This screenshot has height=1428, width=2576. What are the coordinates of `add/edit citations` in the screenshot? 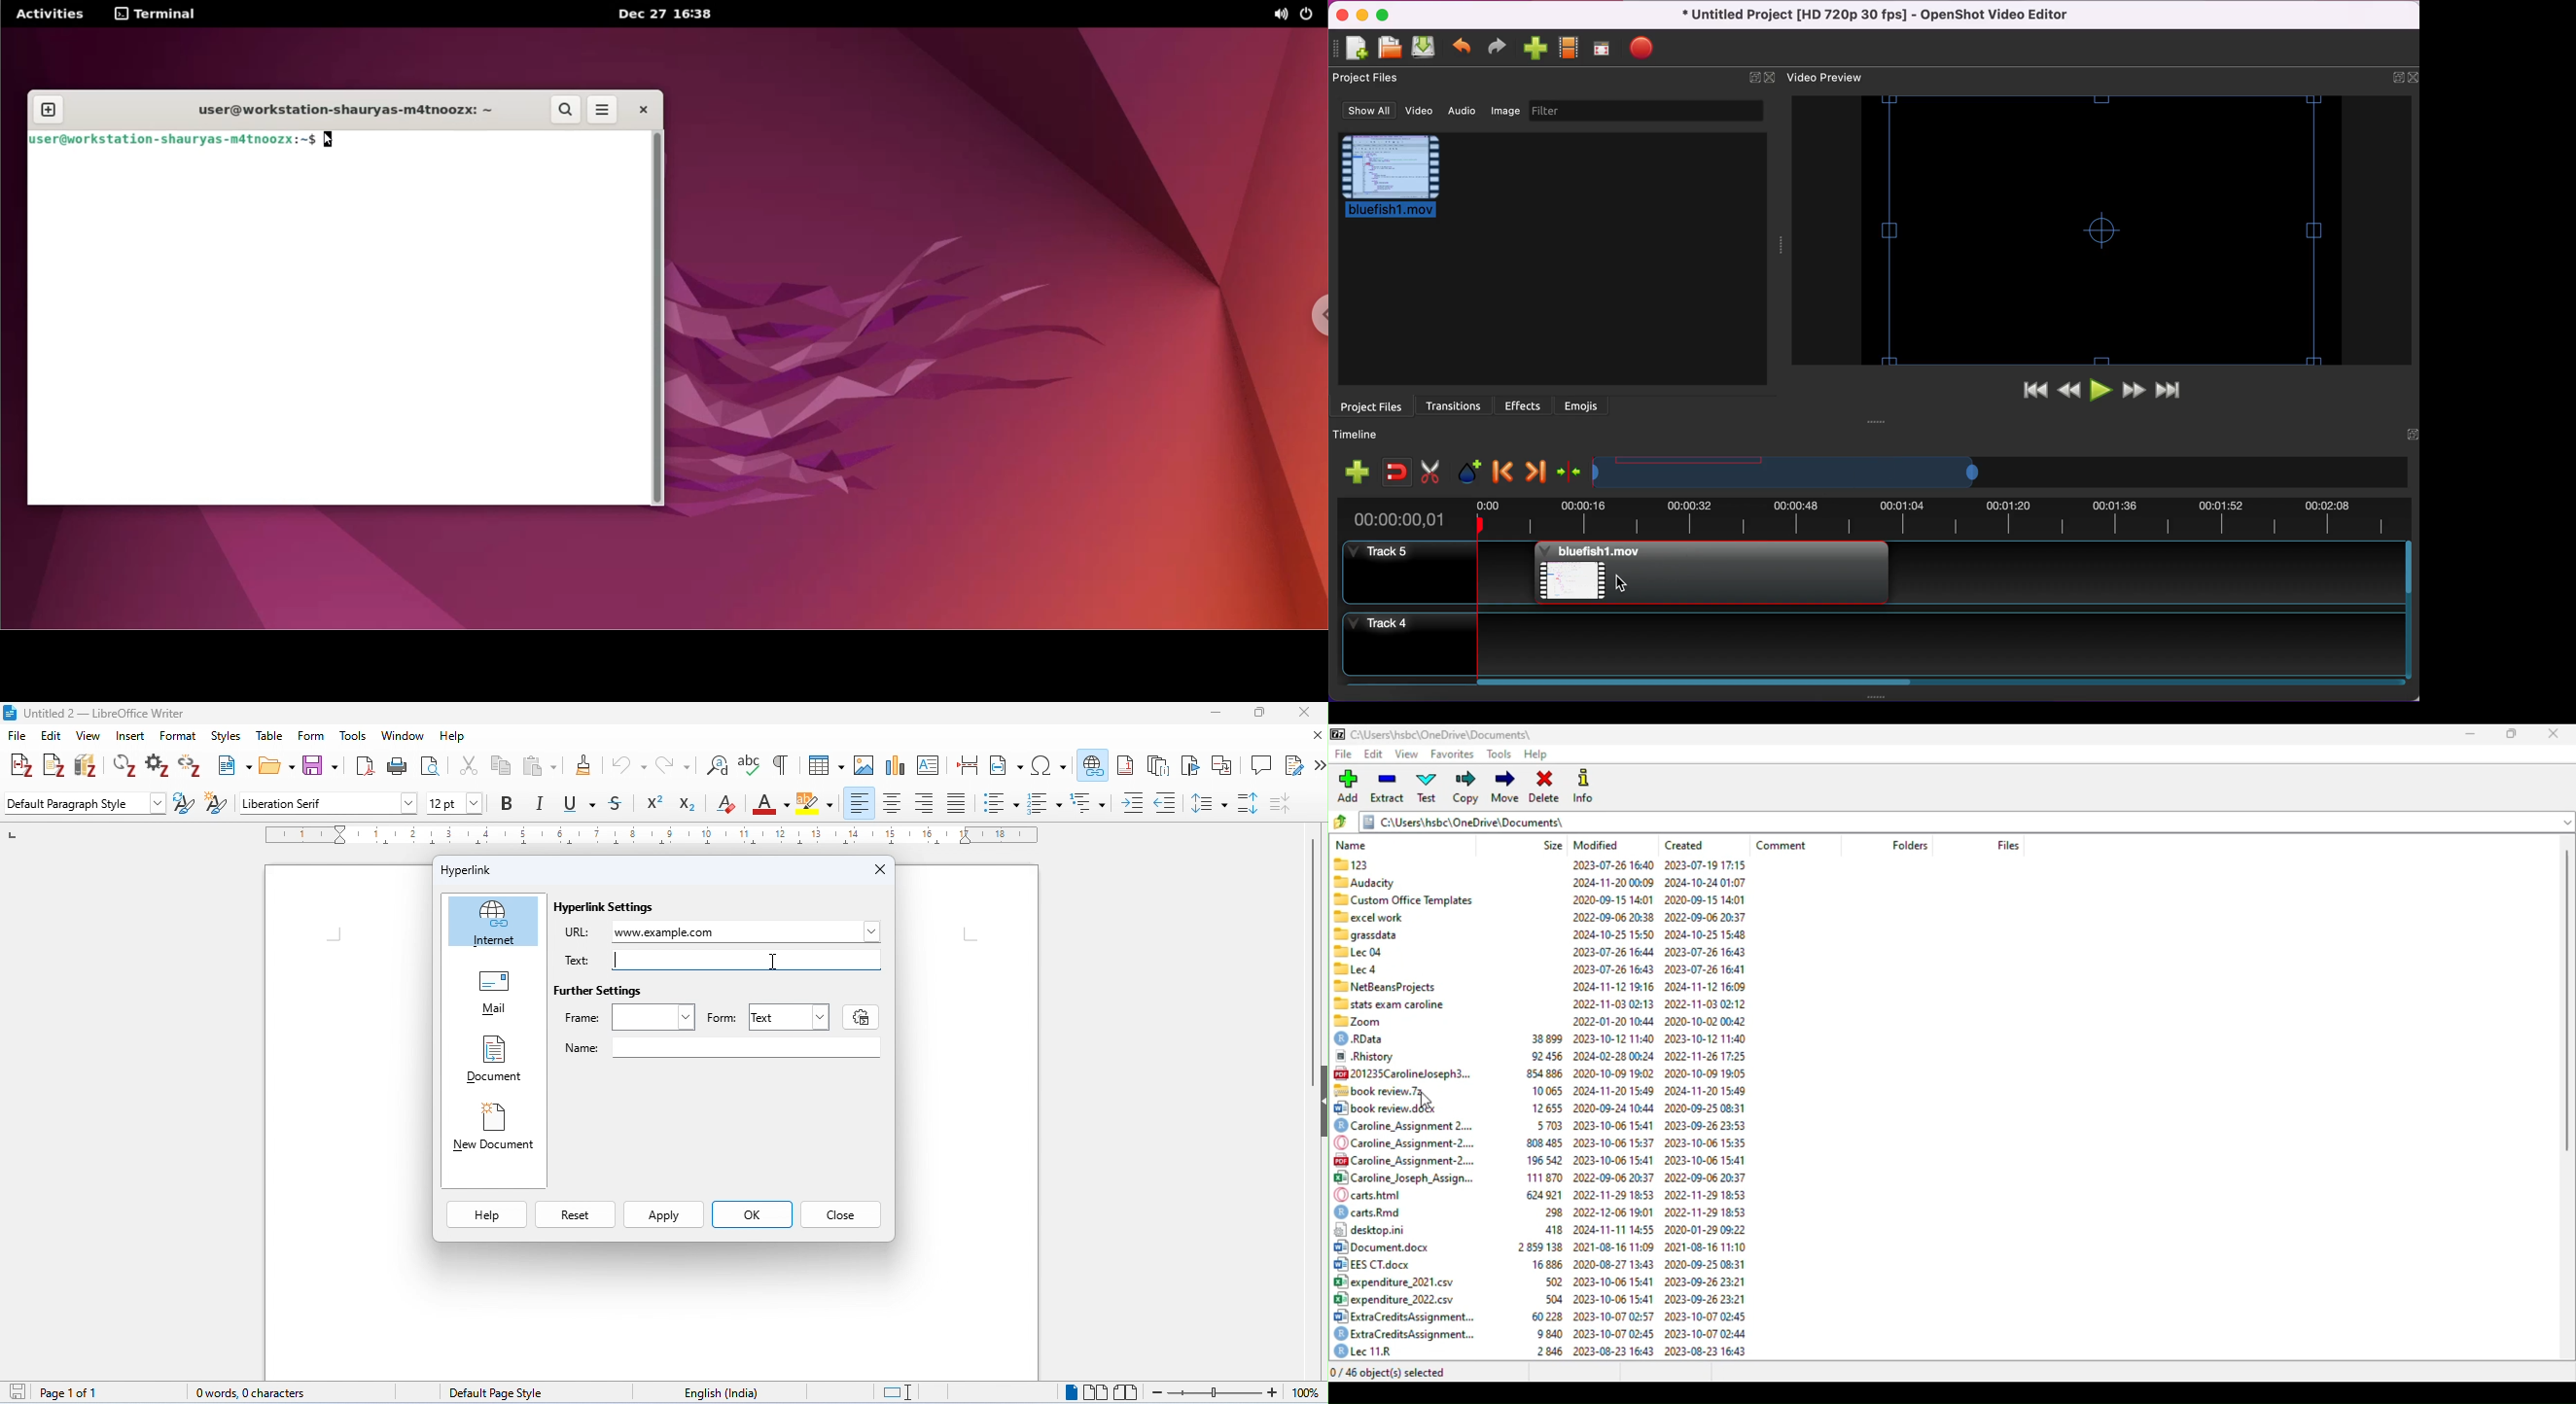 It's located at (22, 767).